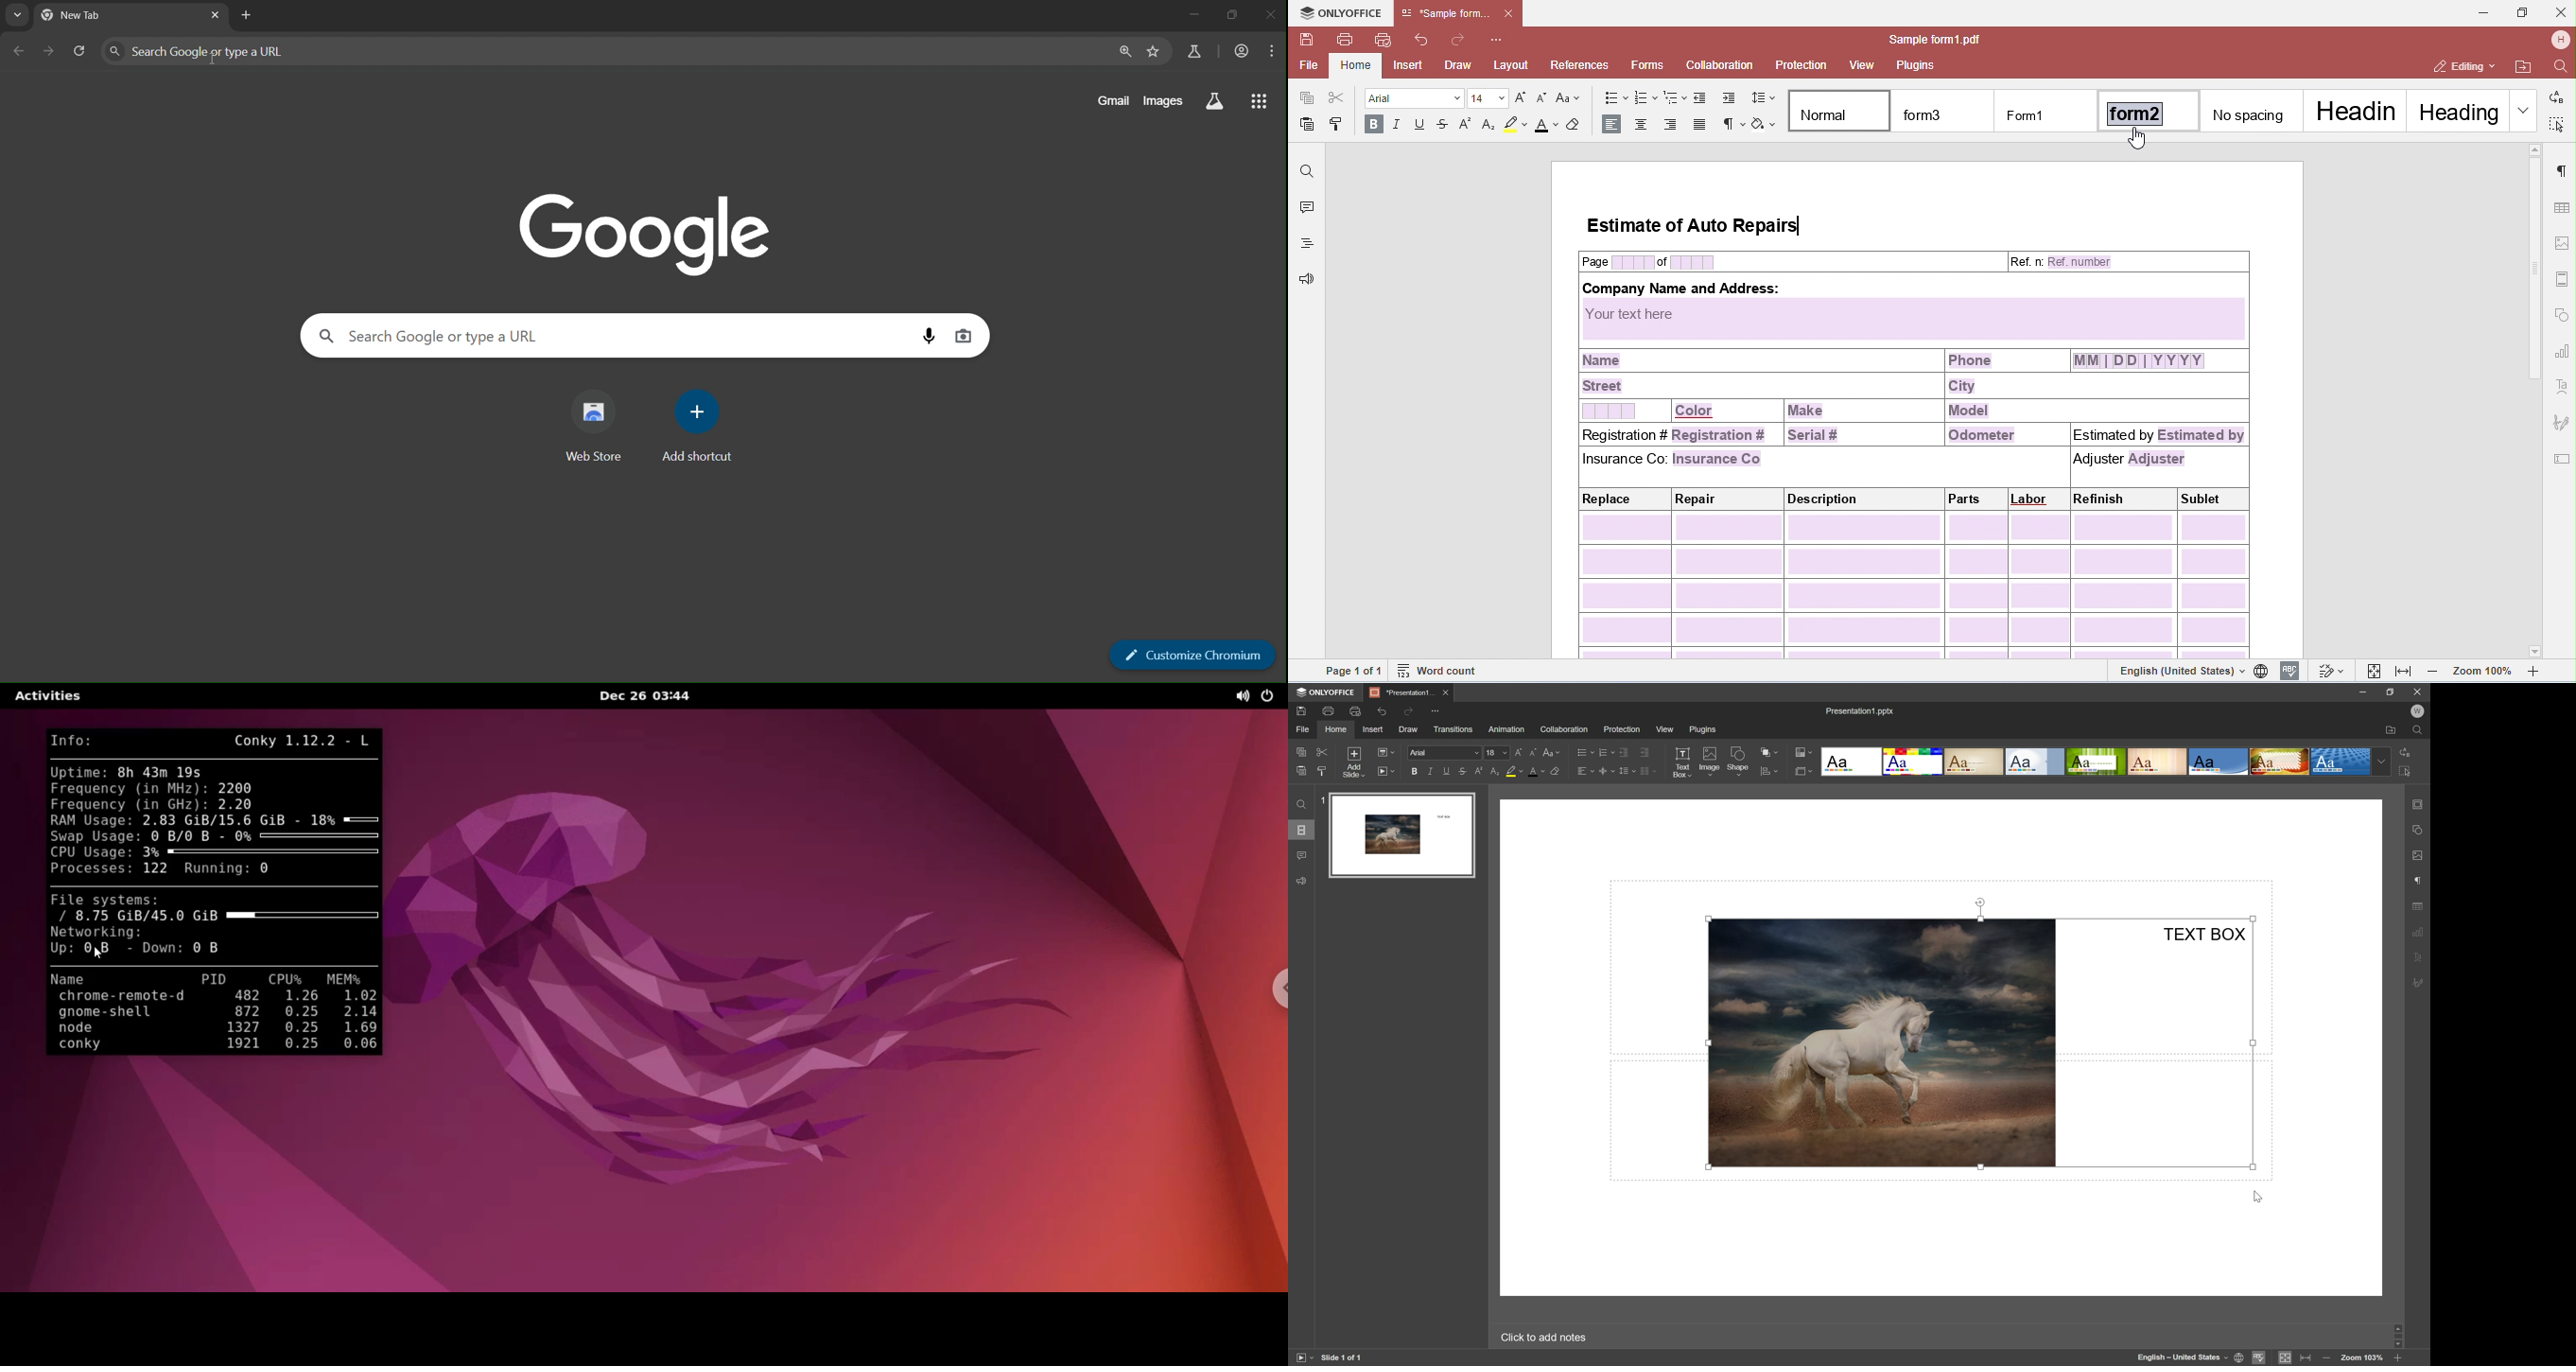 This screenshot has width=2576, height=1372. Describe the element at coordinates (2219, 762) in the screenshot. I see `Office` at that location.